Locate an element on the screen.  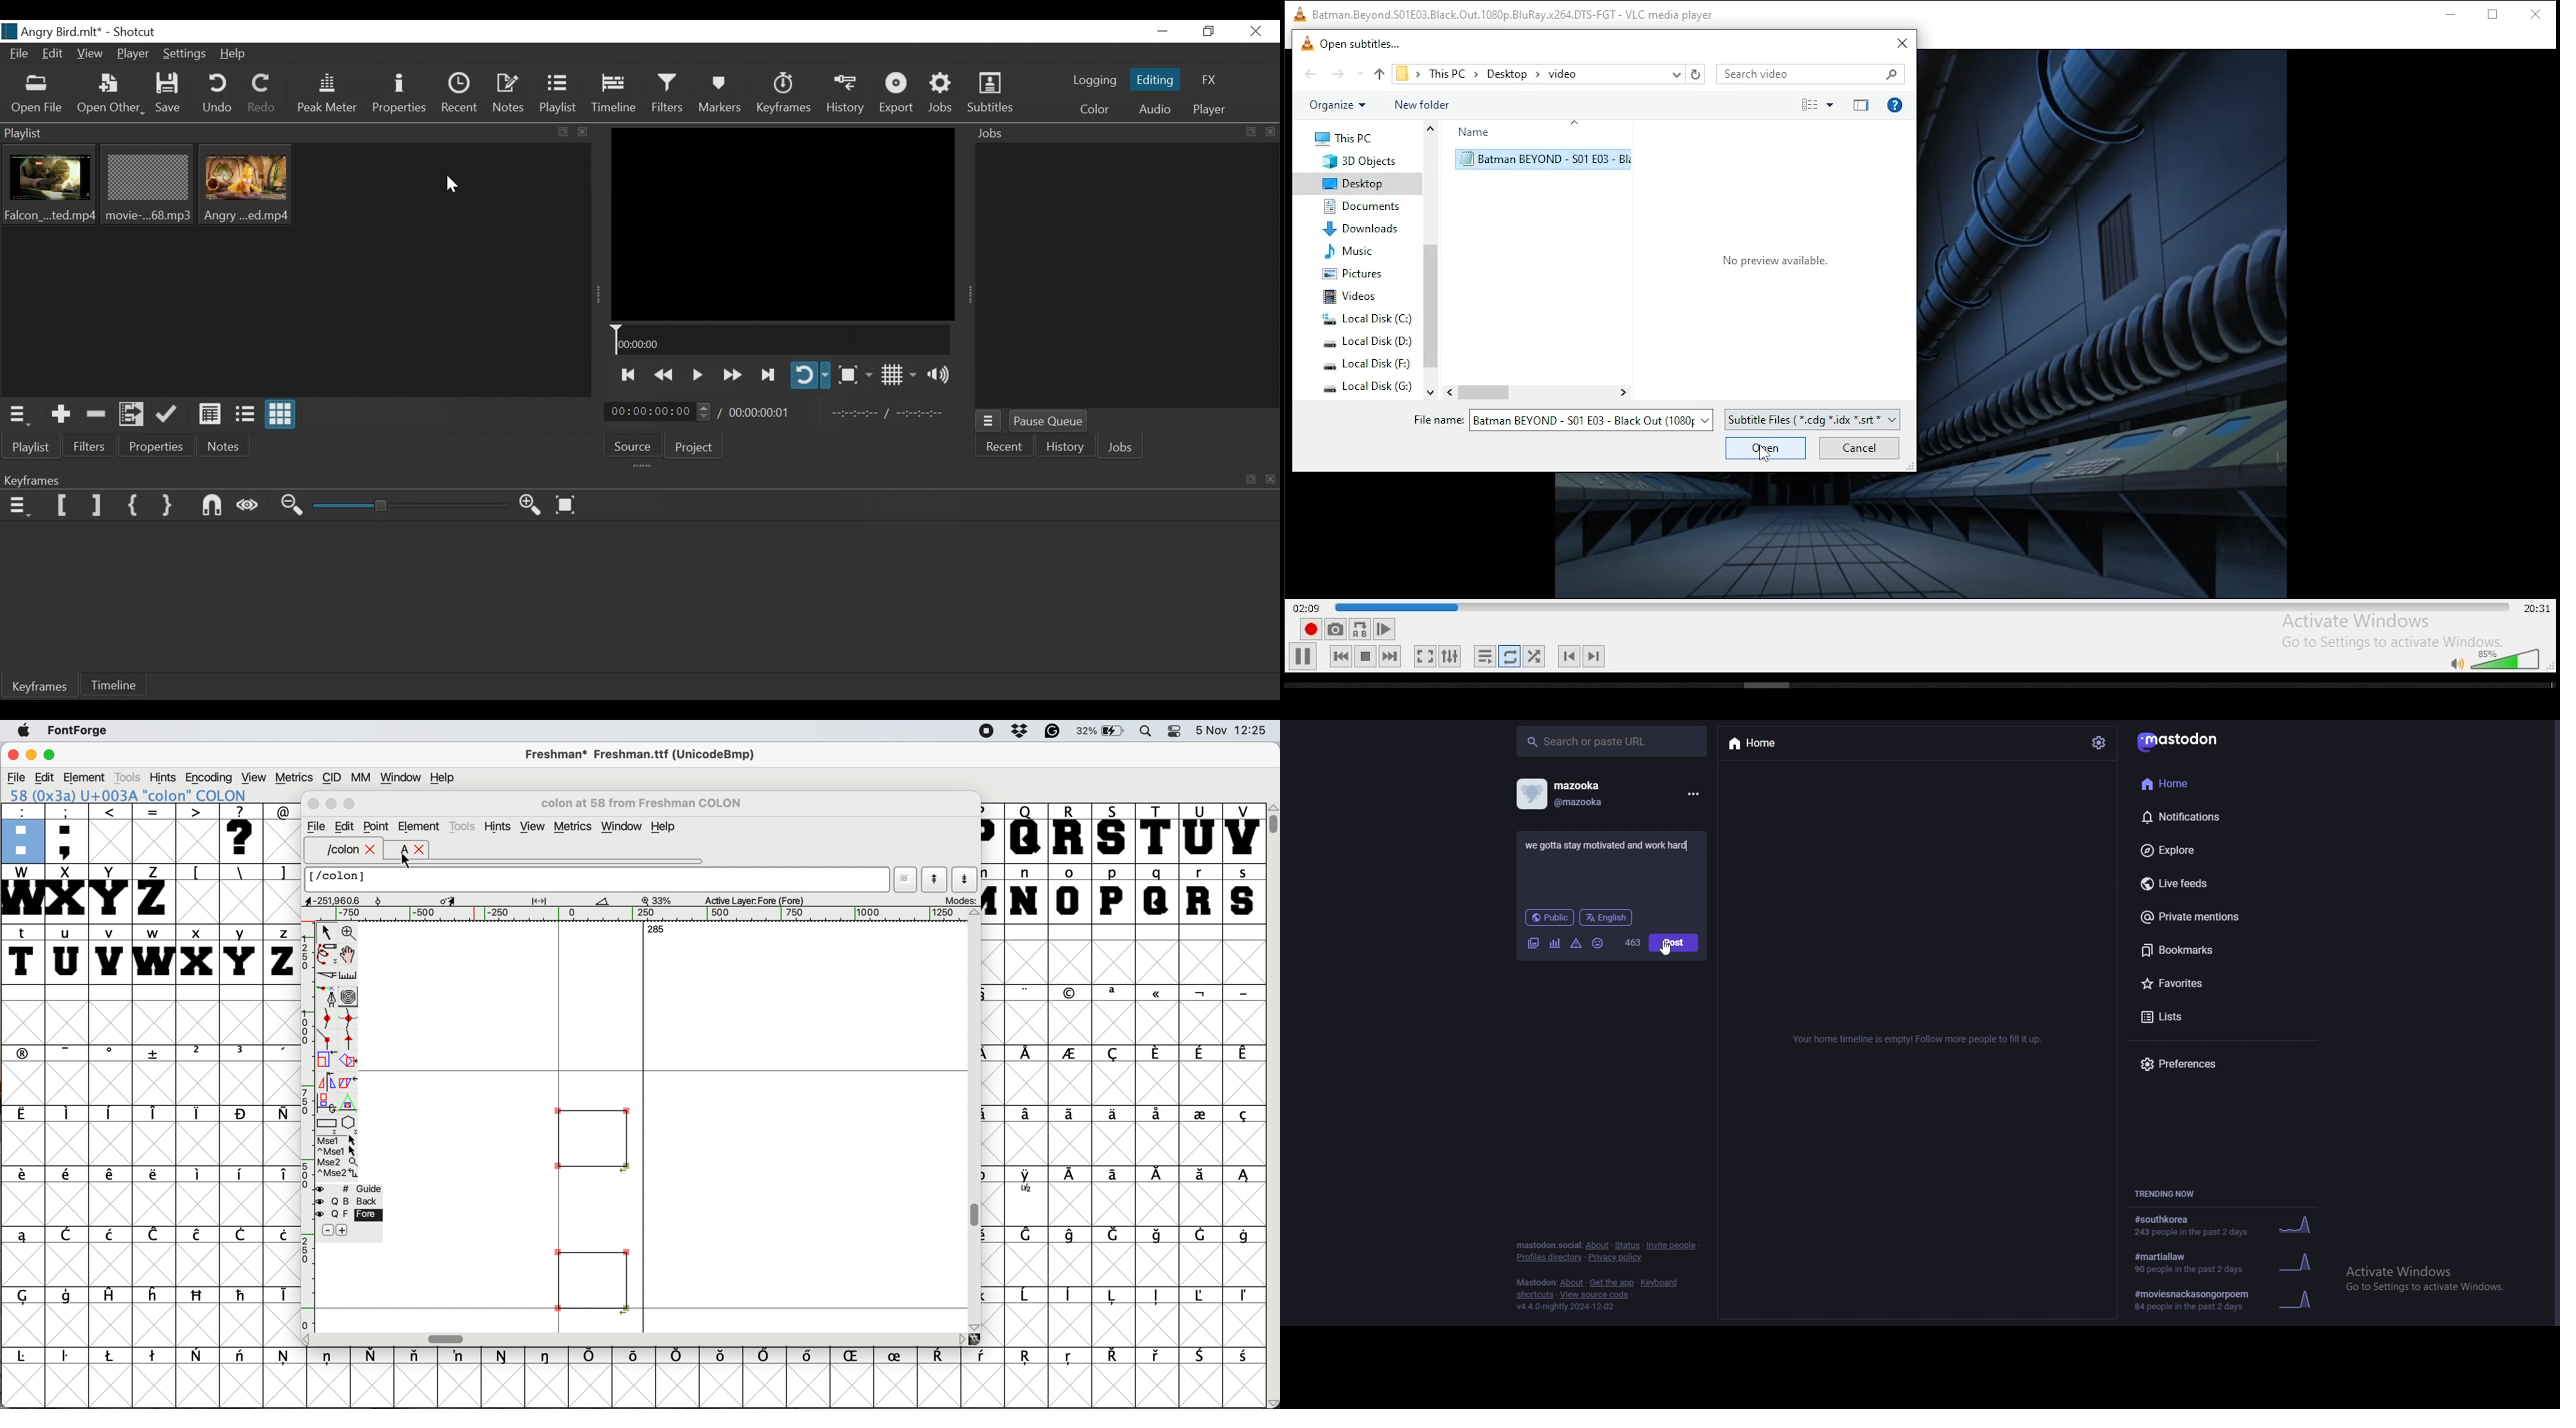
Filters is located at coordinates (667, 94).